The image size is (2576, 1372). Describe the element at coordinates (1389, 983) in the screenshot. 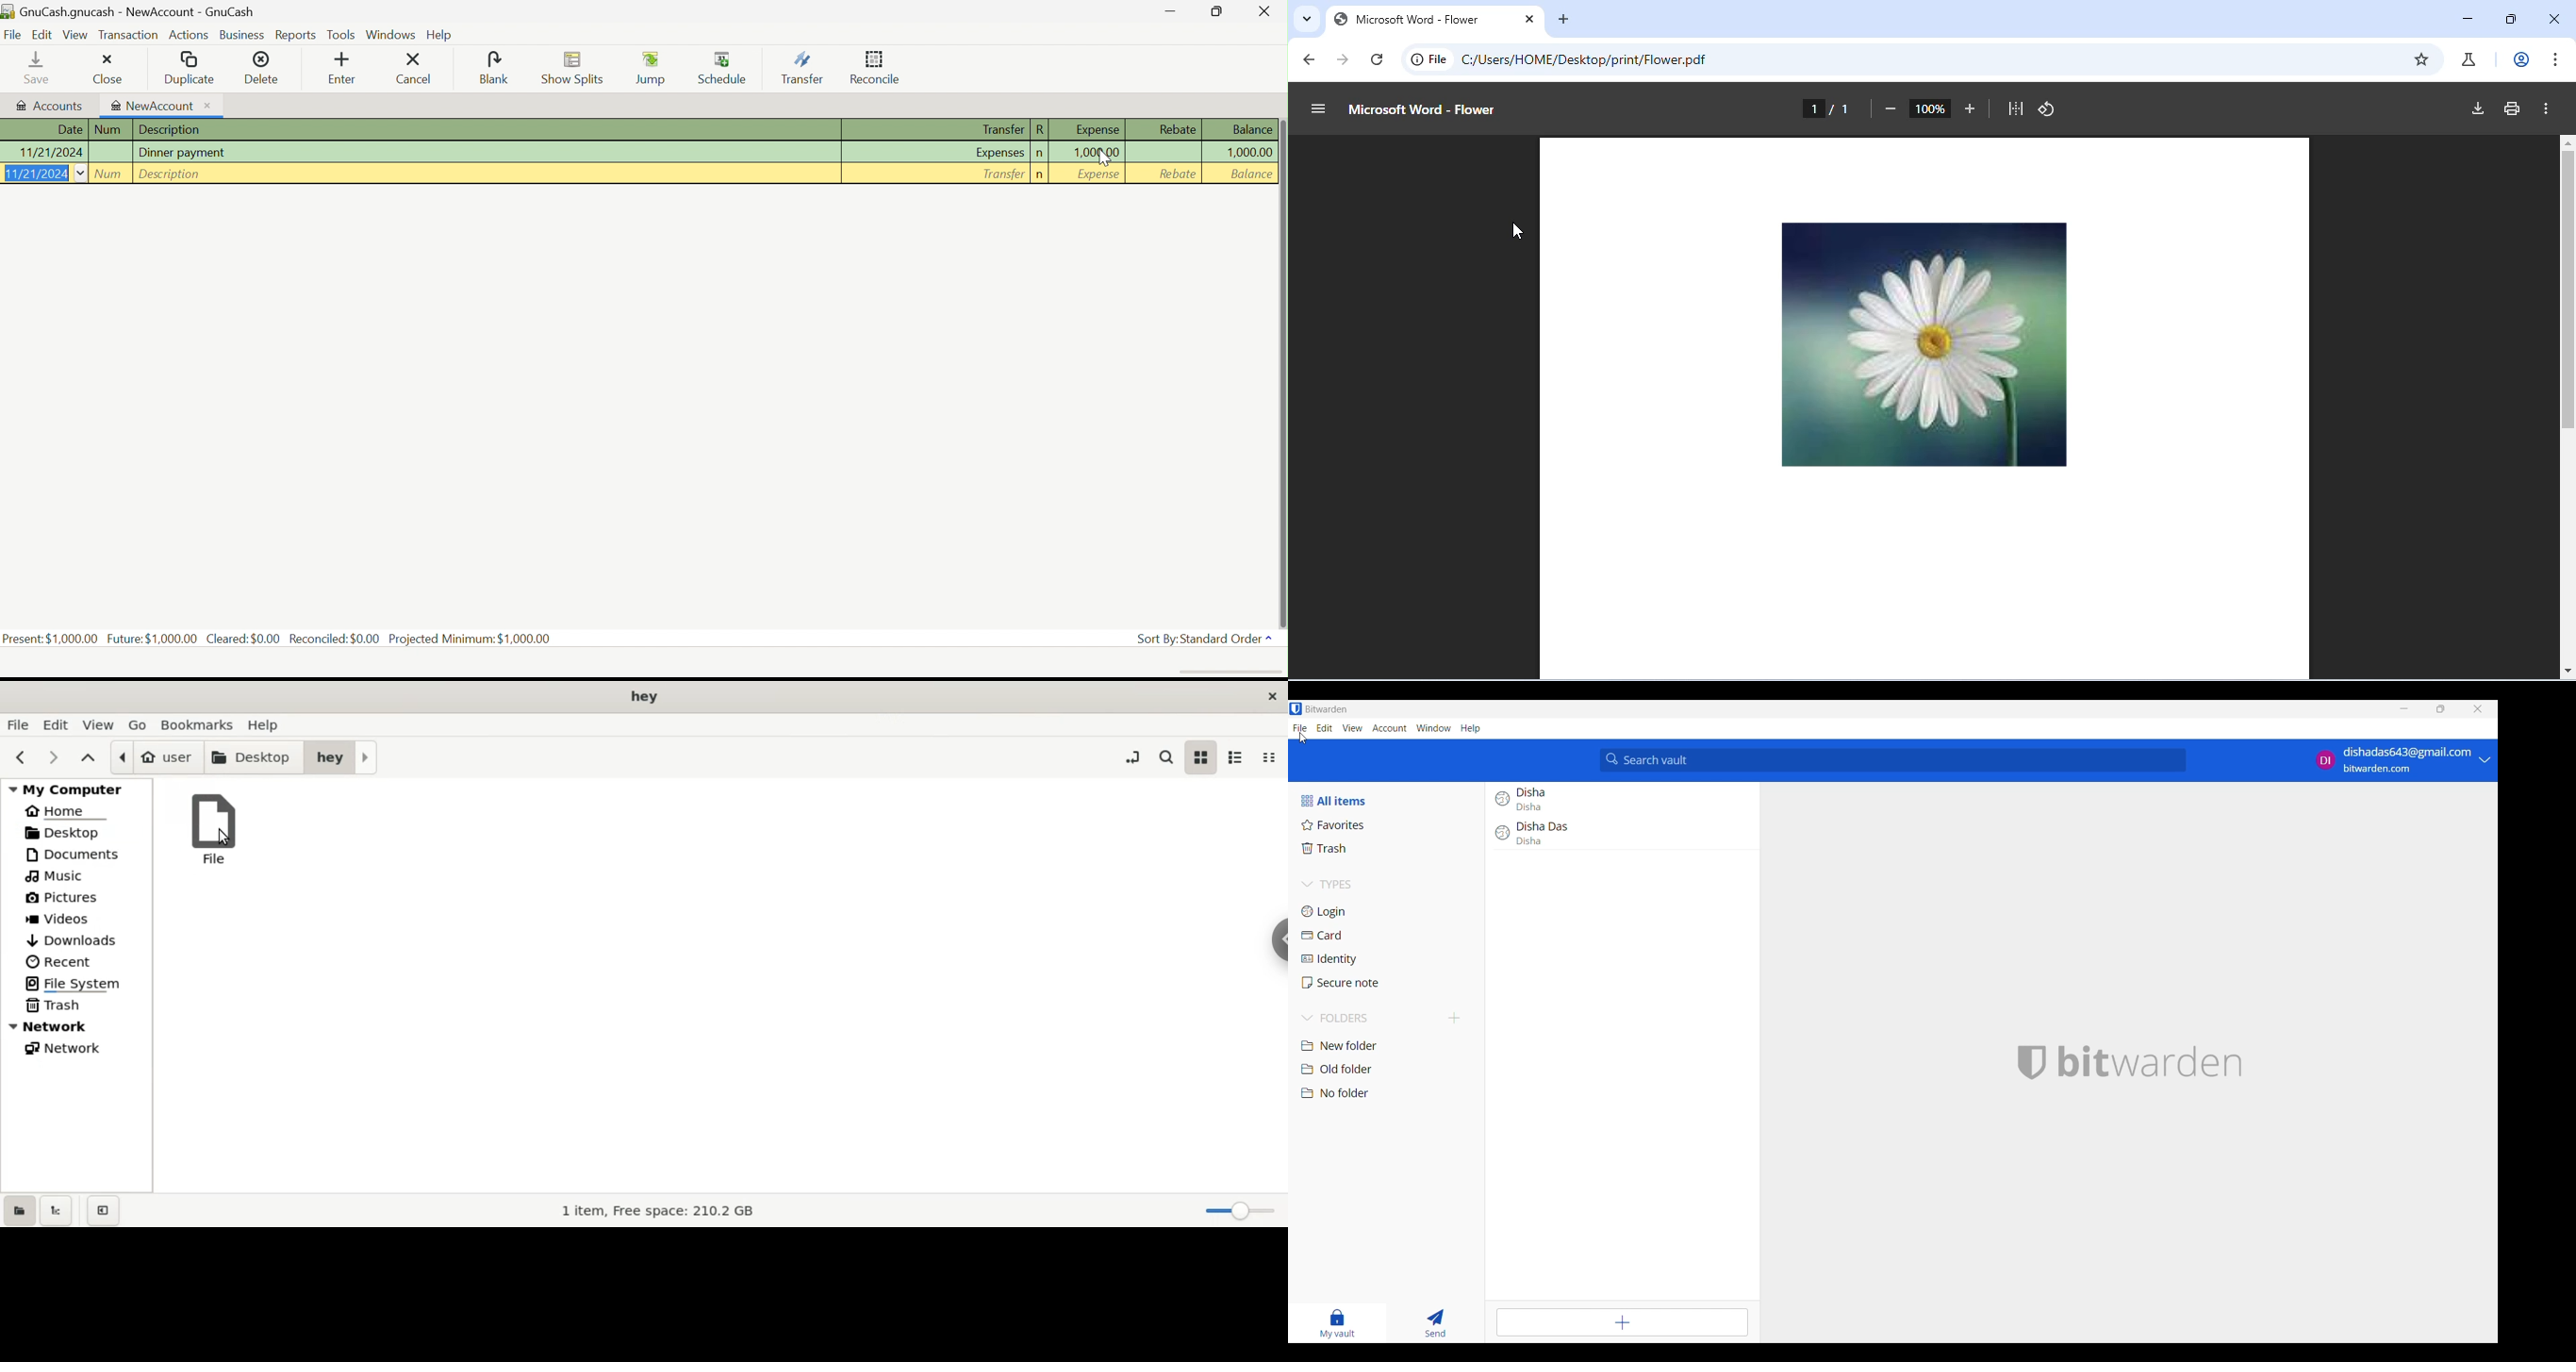

I see `Secure note` at that location.